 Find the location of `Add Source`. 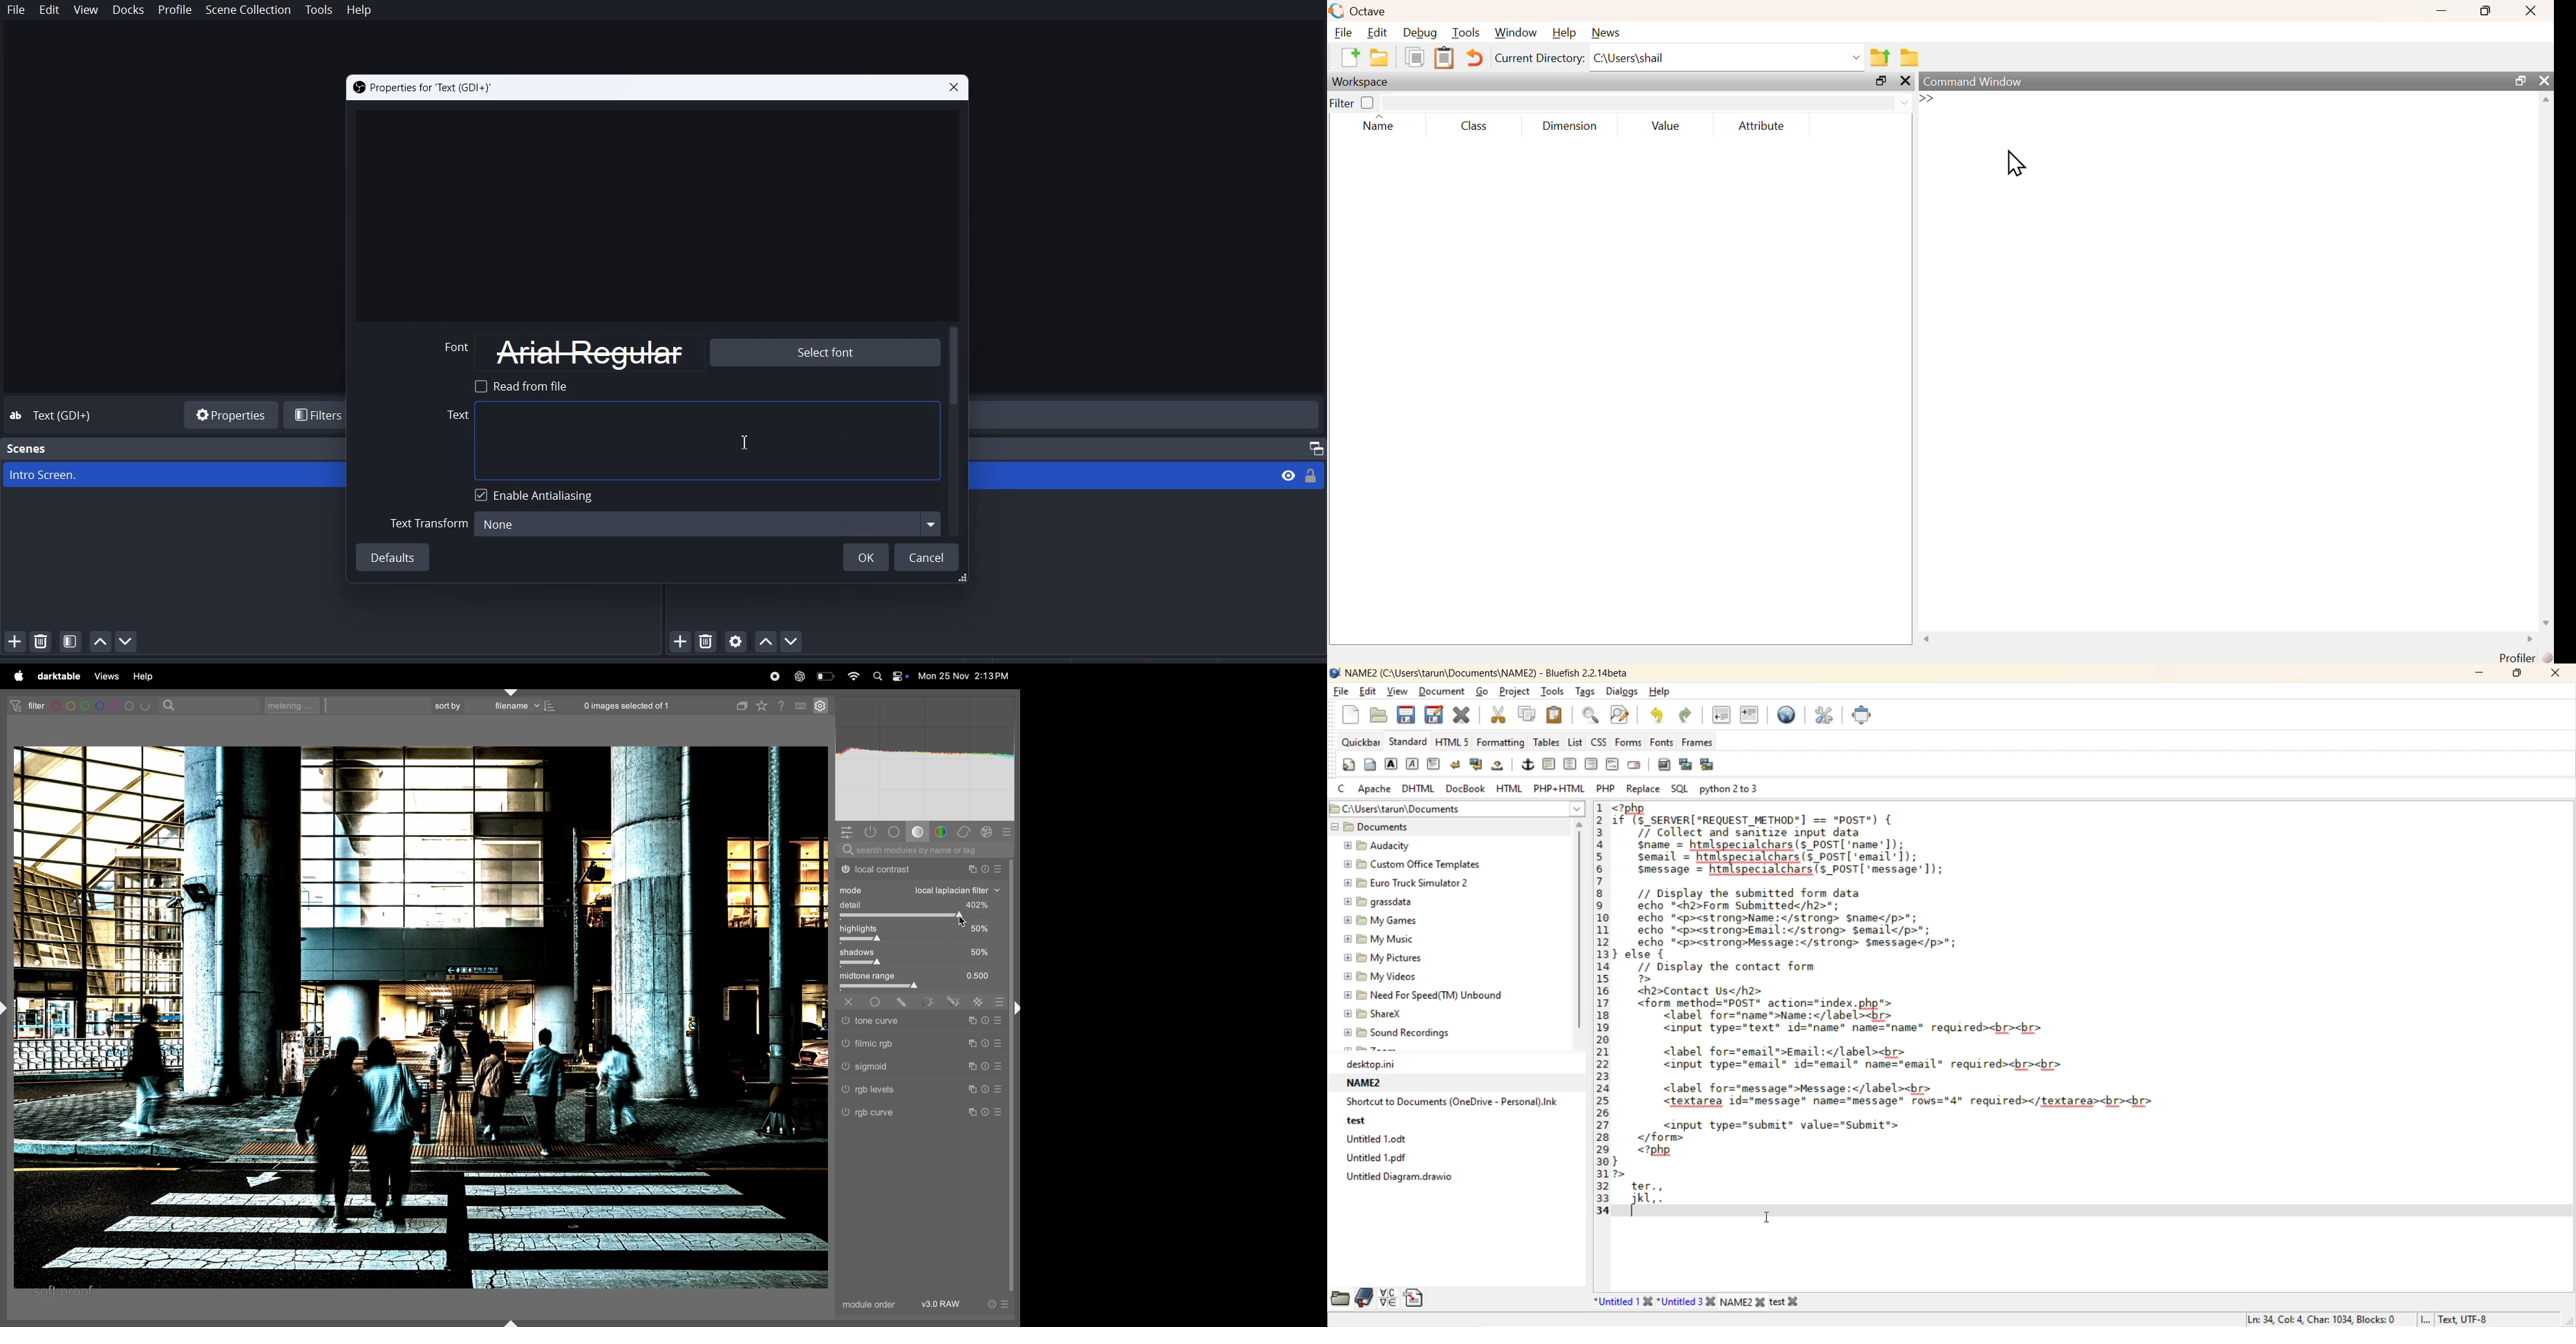

Add Source is located at coordinates (679, 642).